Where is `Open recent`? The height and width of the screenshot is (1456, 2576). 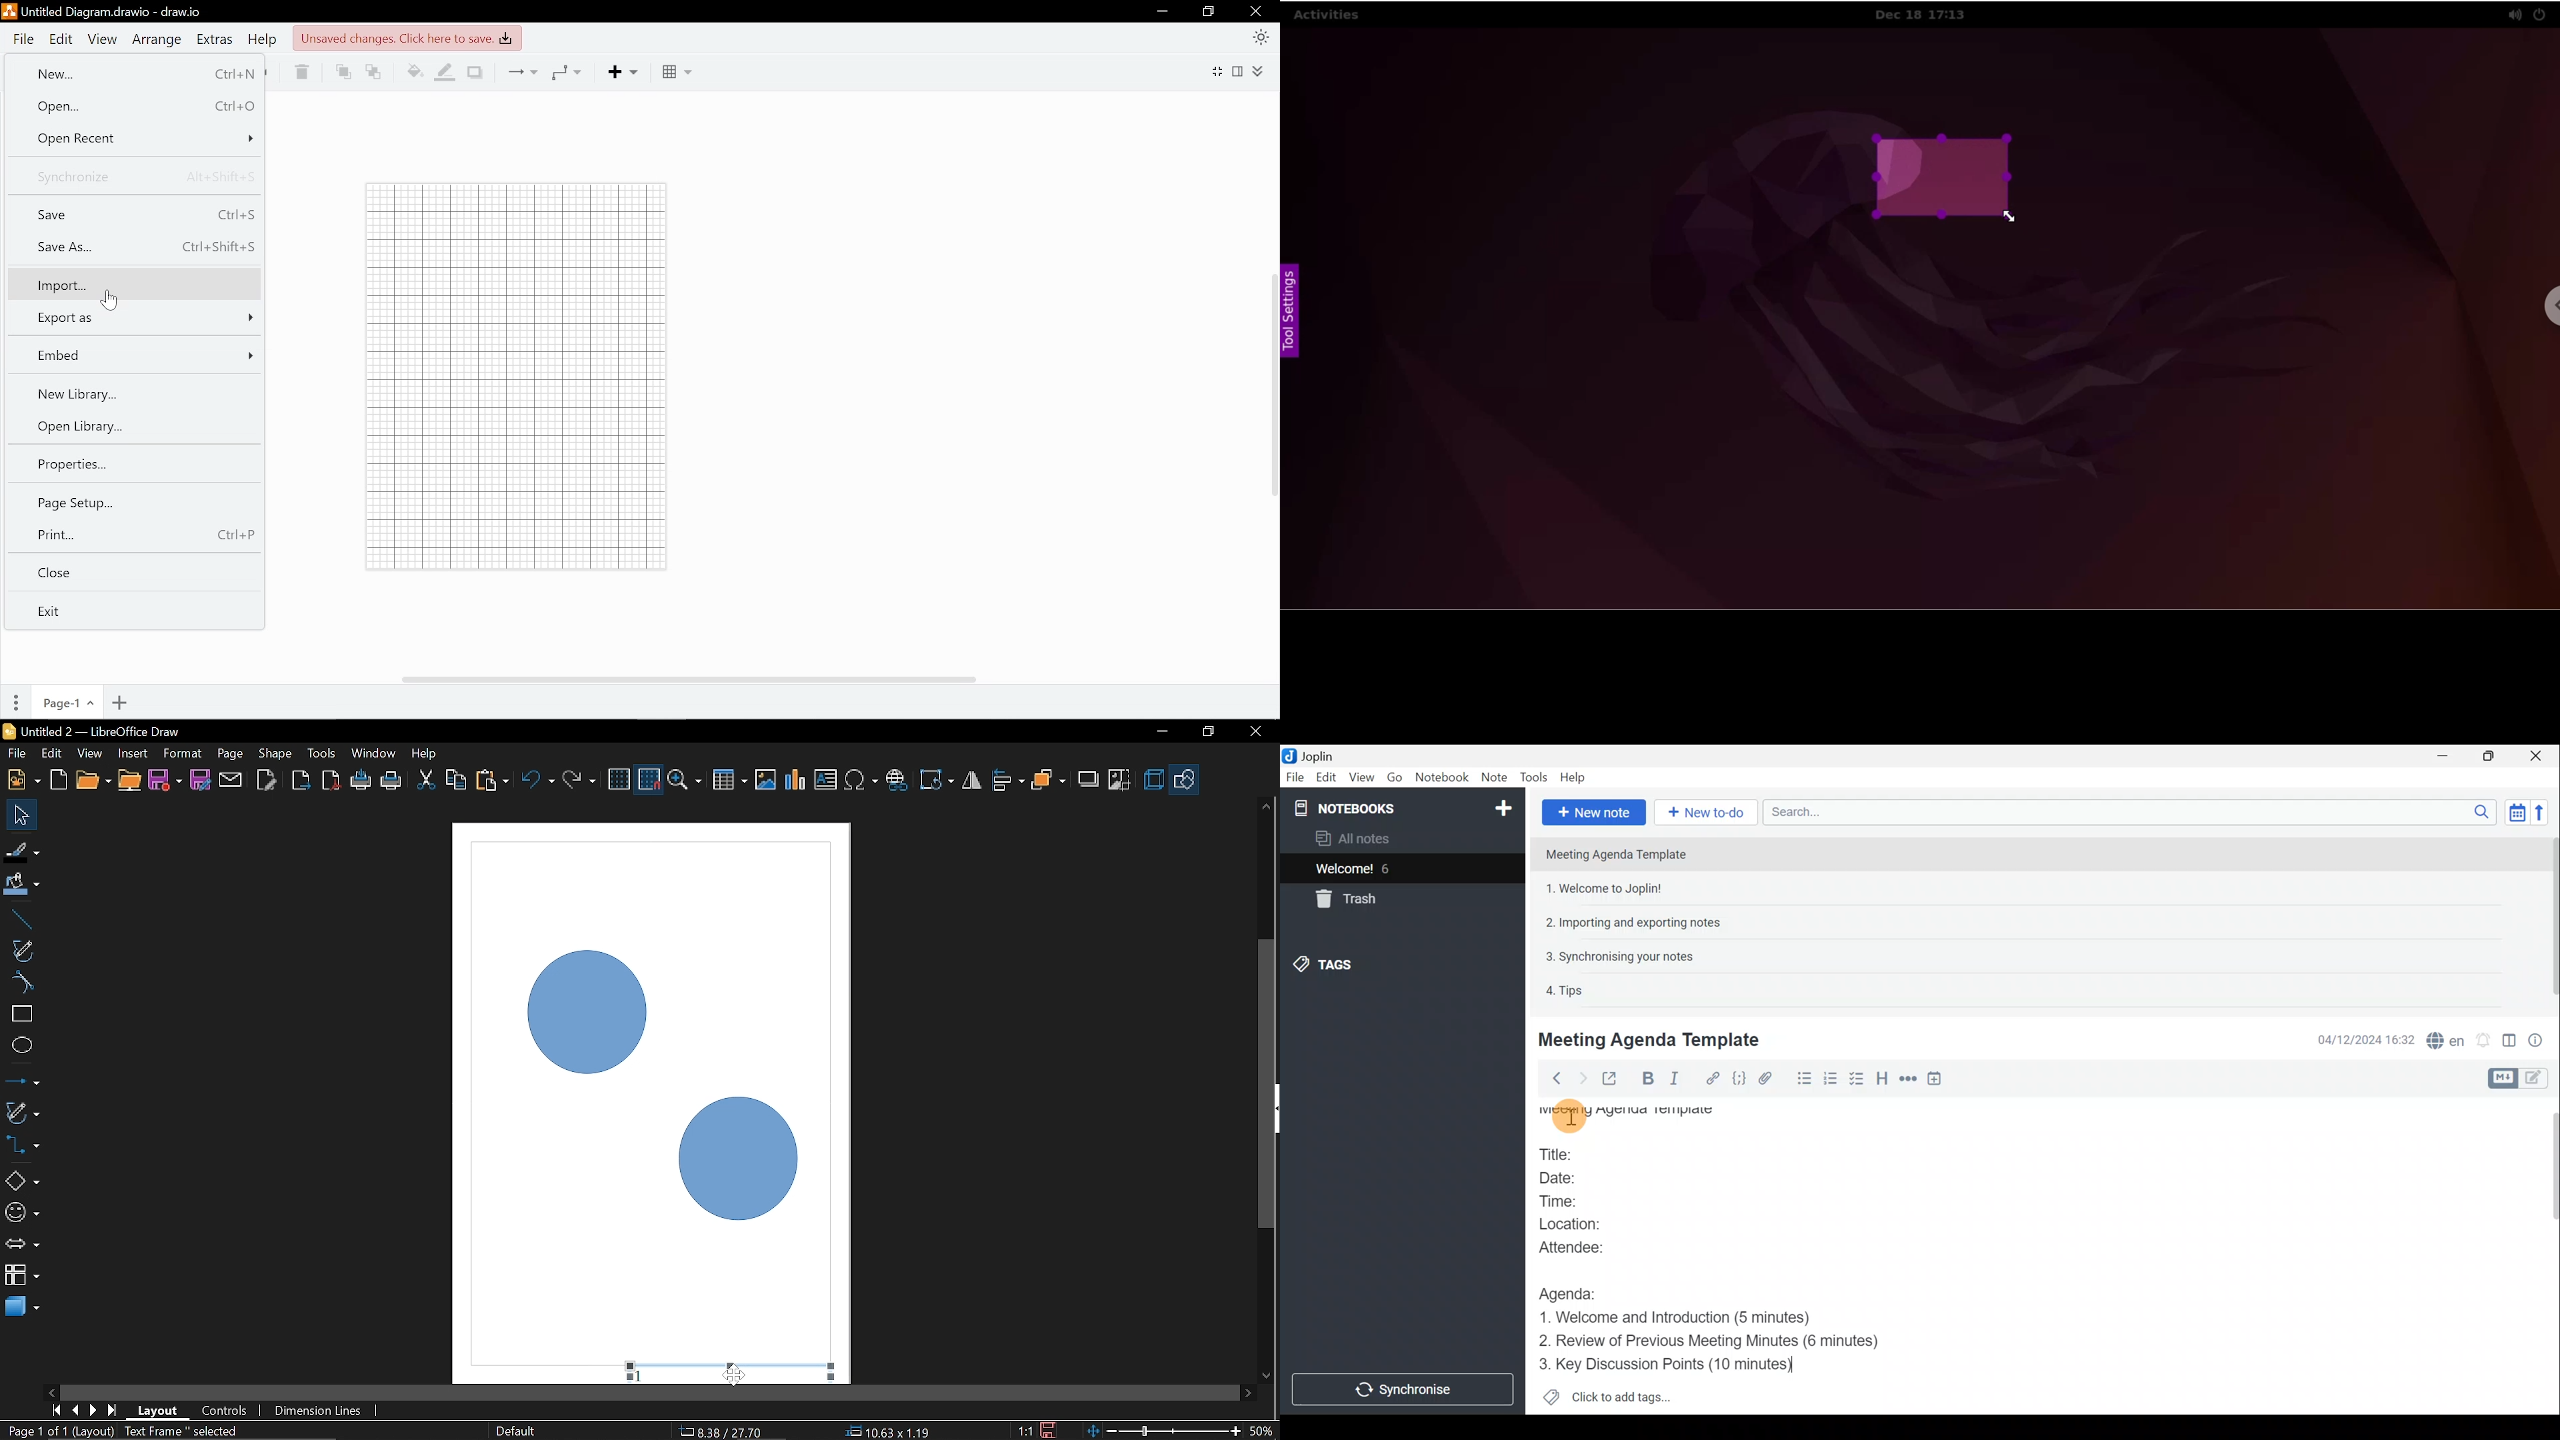
Open recent is located at coordinates (138, 137).